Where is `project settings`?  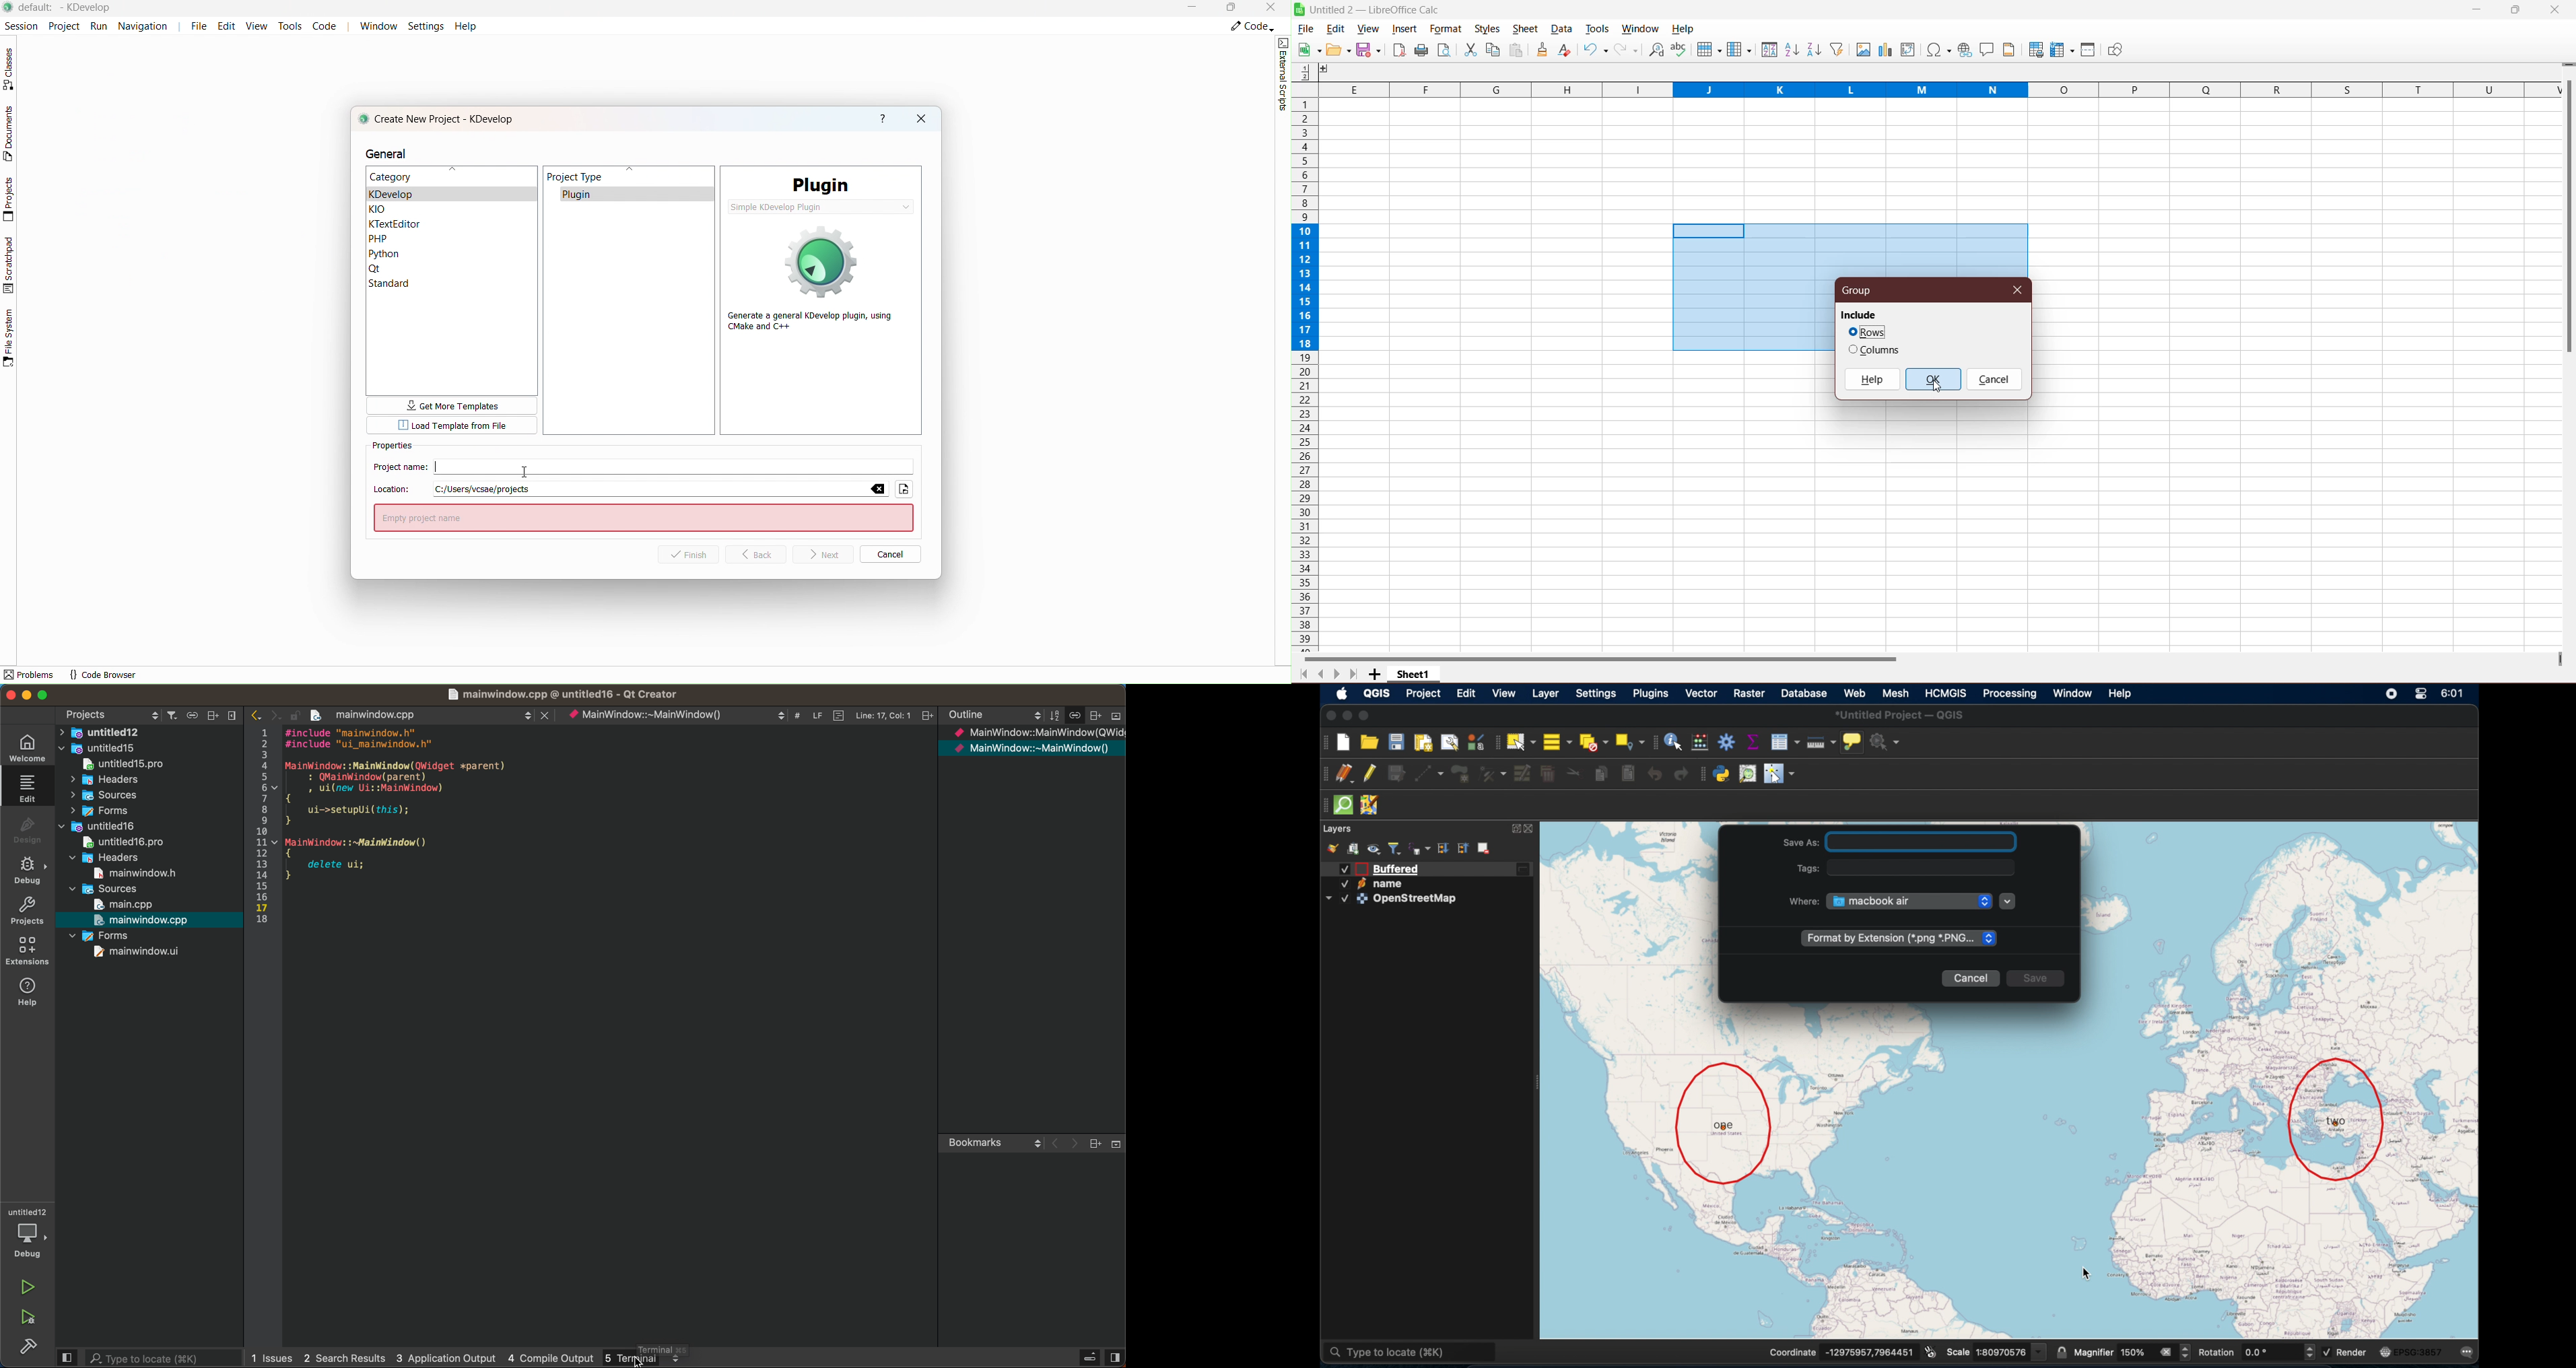 project settings is located at coordinates (109, 714).